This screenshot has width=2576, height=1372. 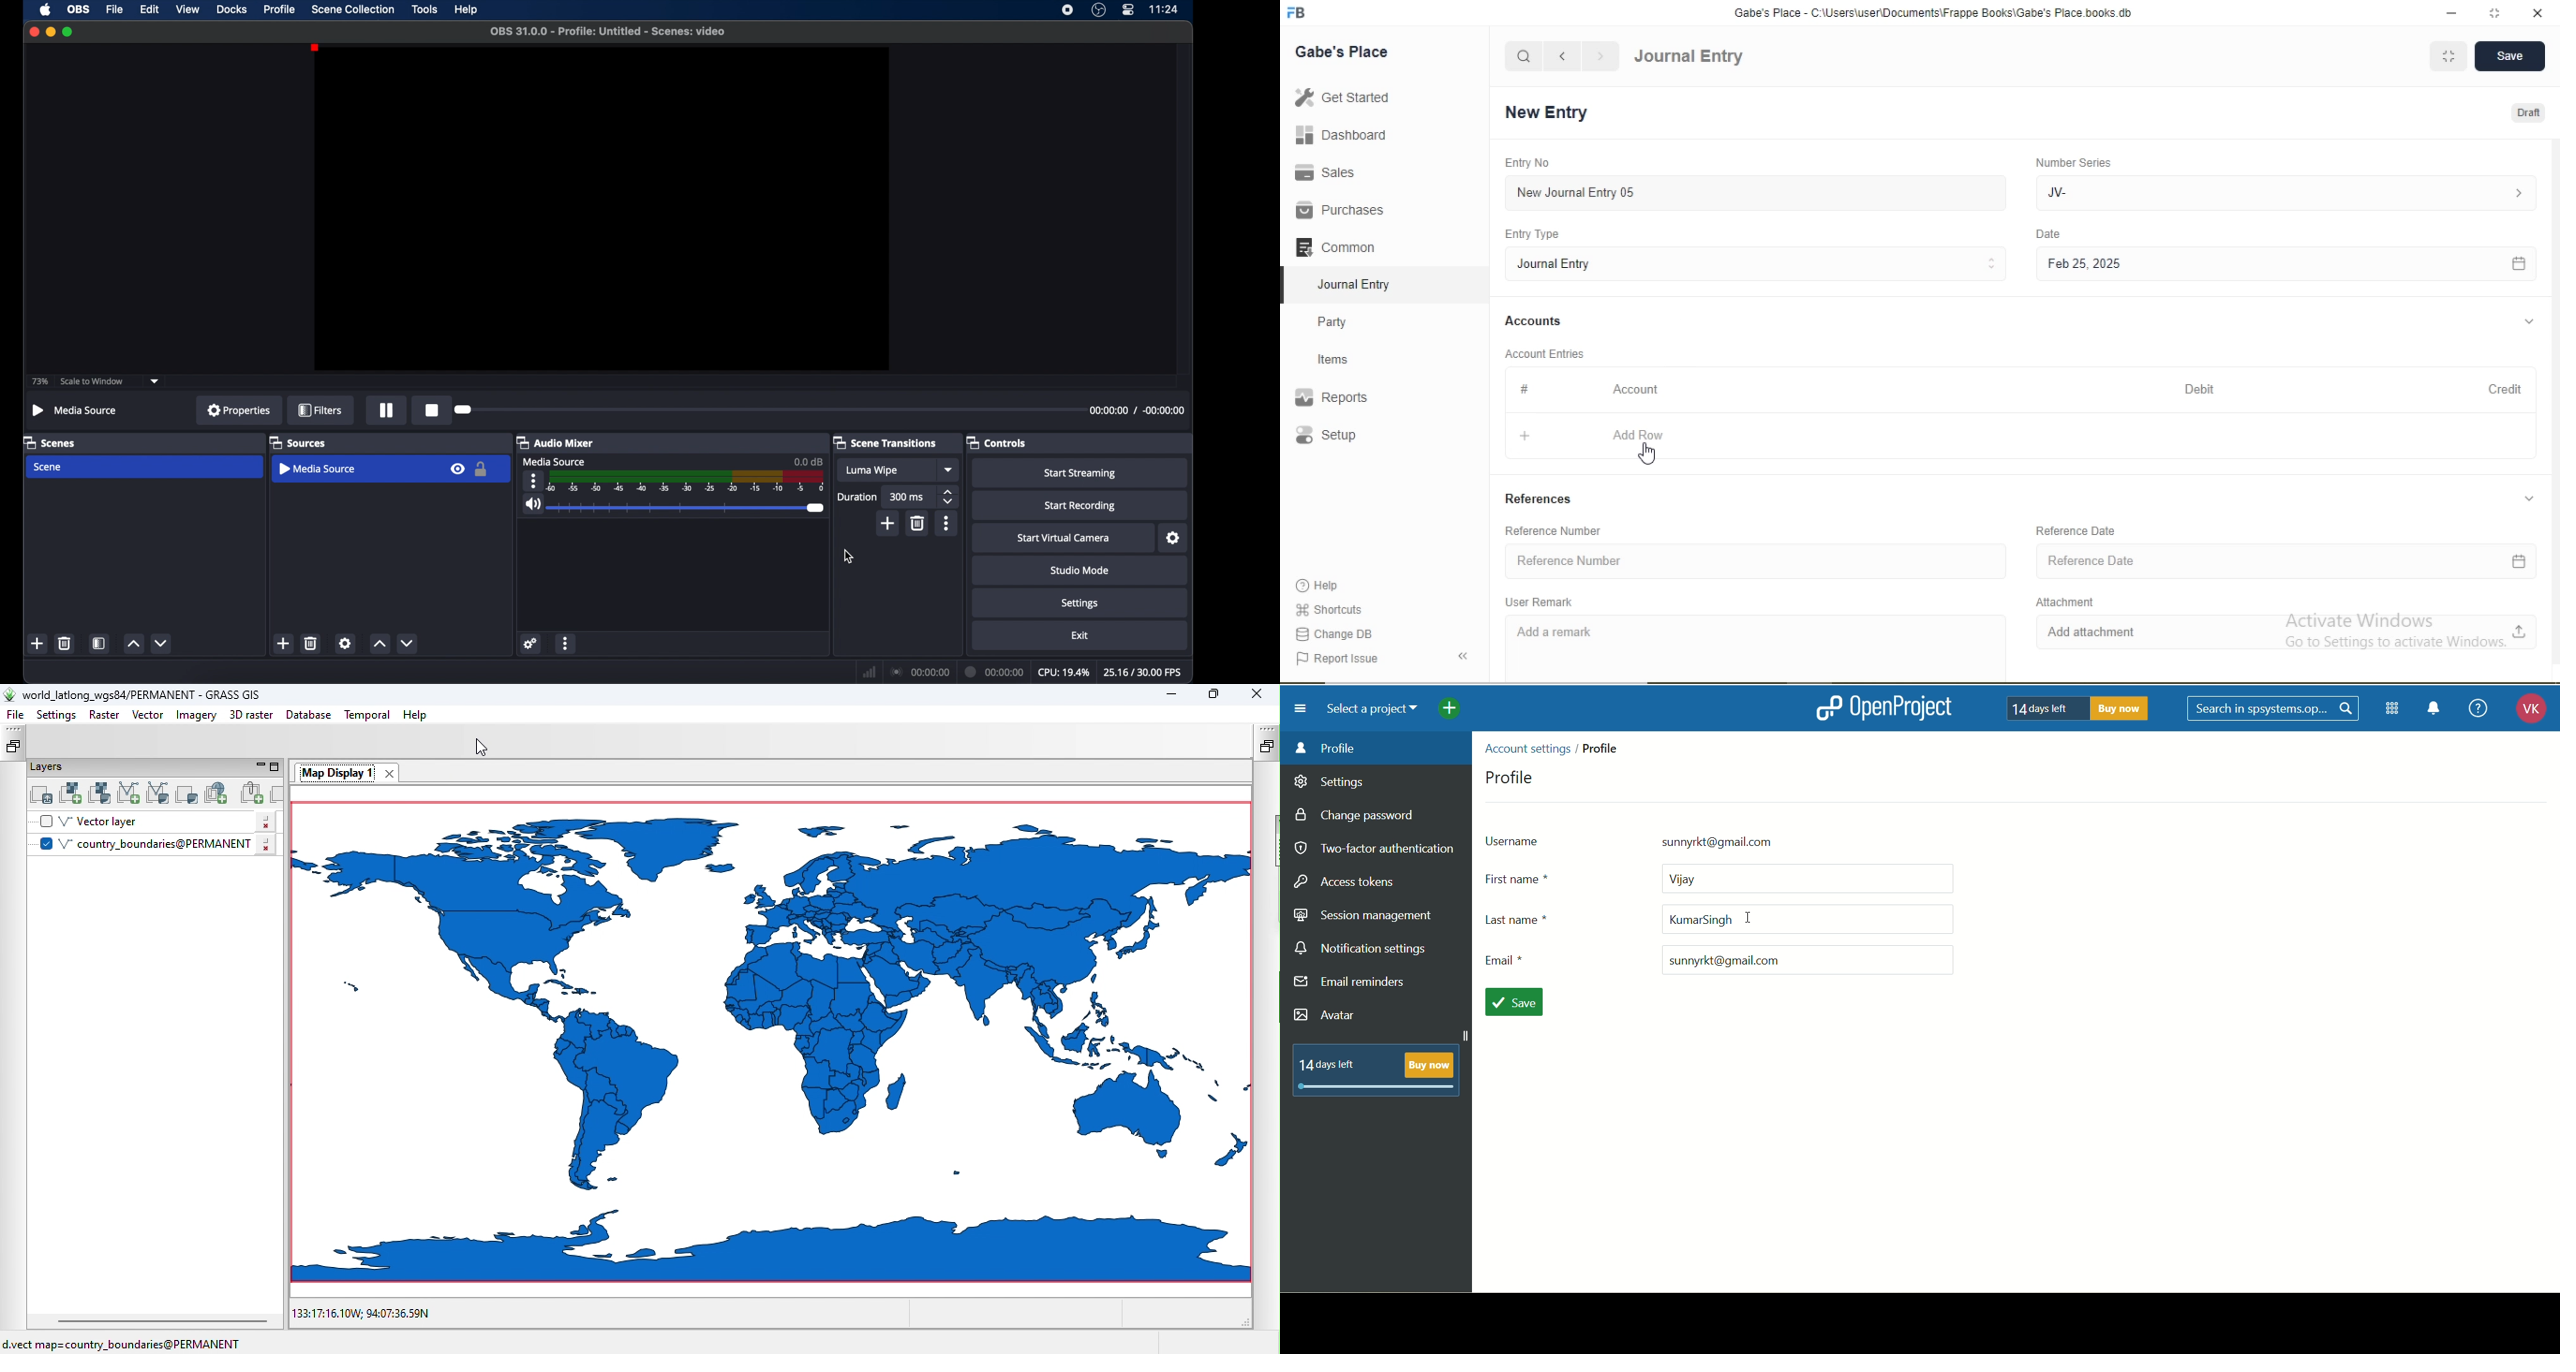 What do you see at coordinates (1526, 389) in the screenshot?
I see `` at bounding box center [1526, 389].